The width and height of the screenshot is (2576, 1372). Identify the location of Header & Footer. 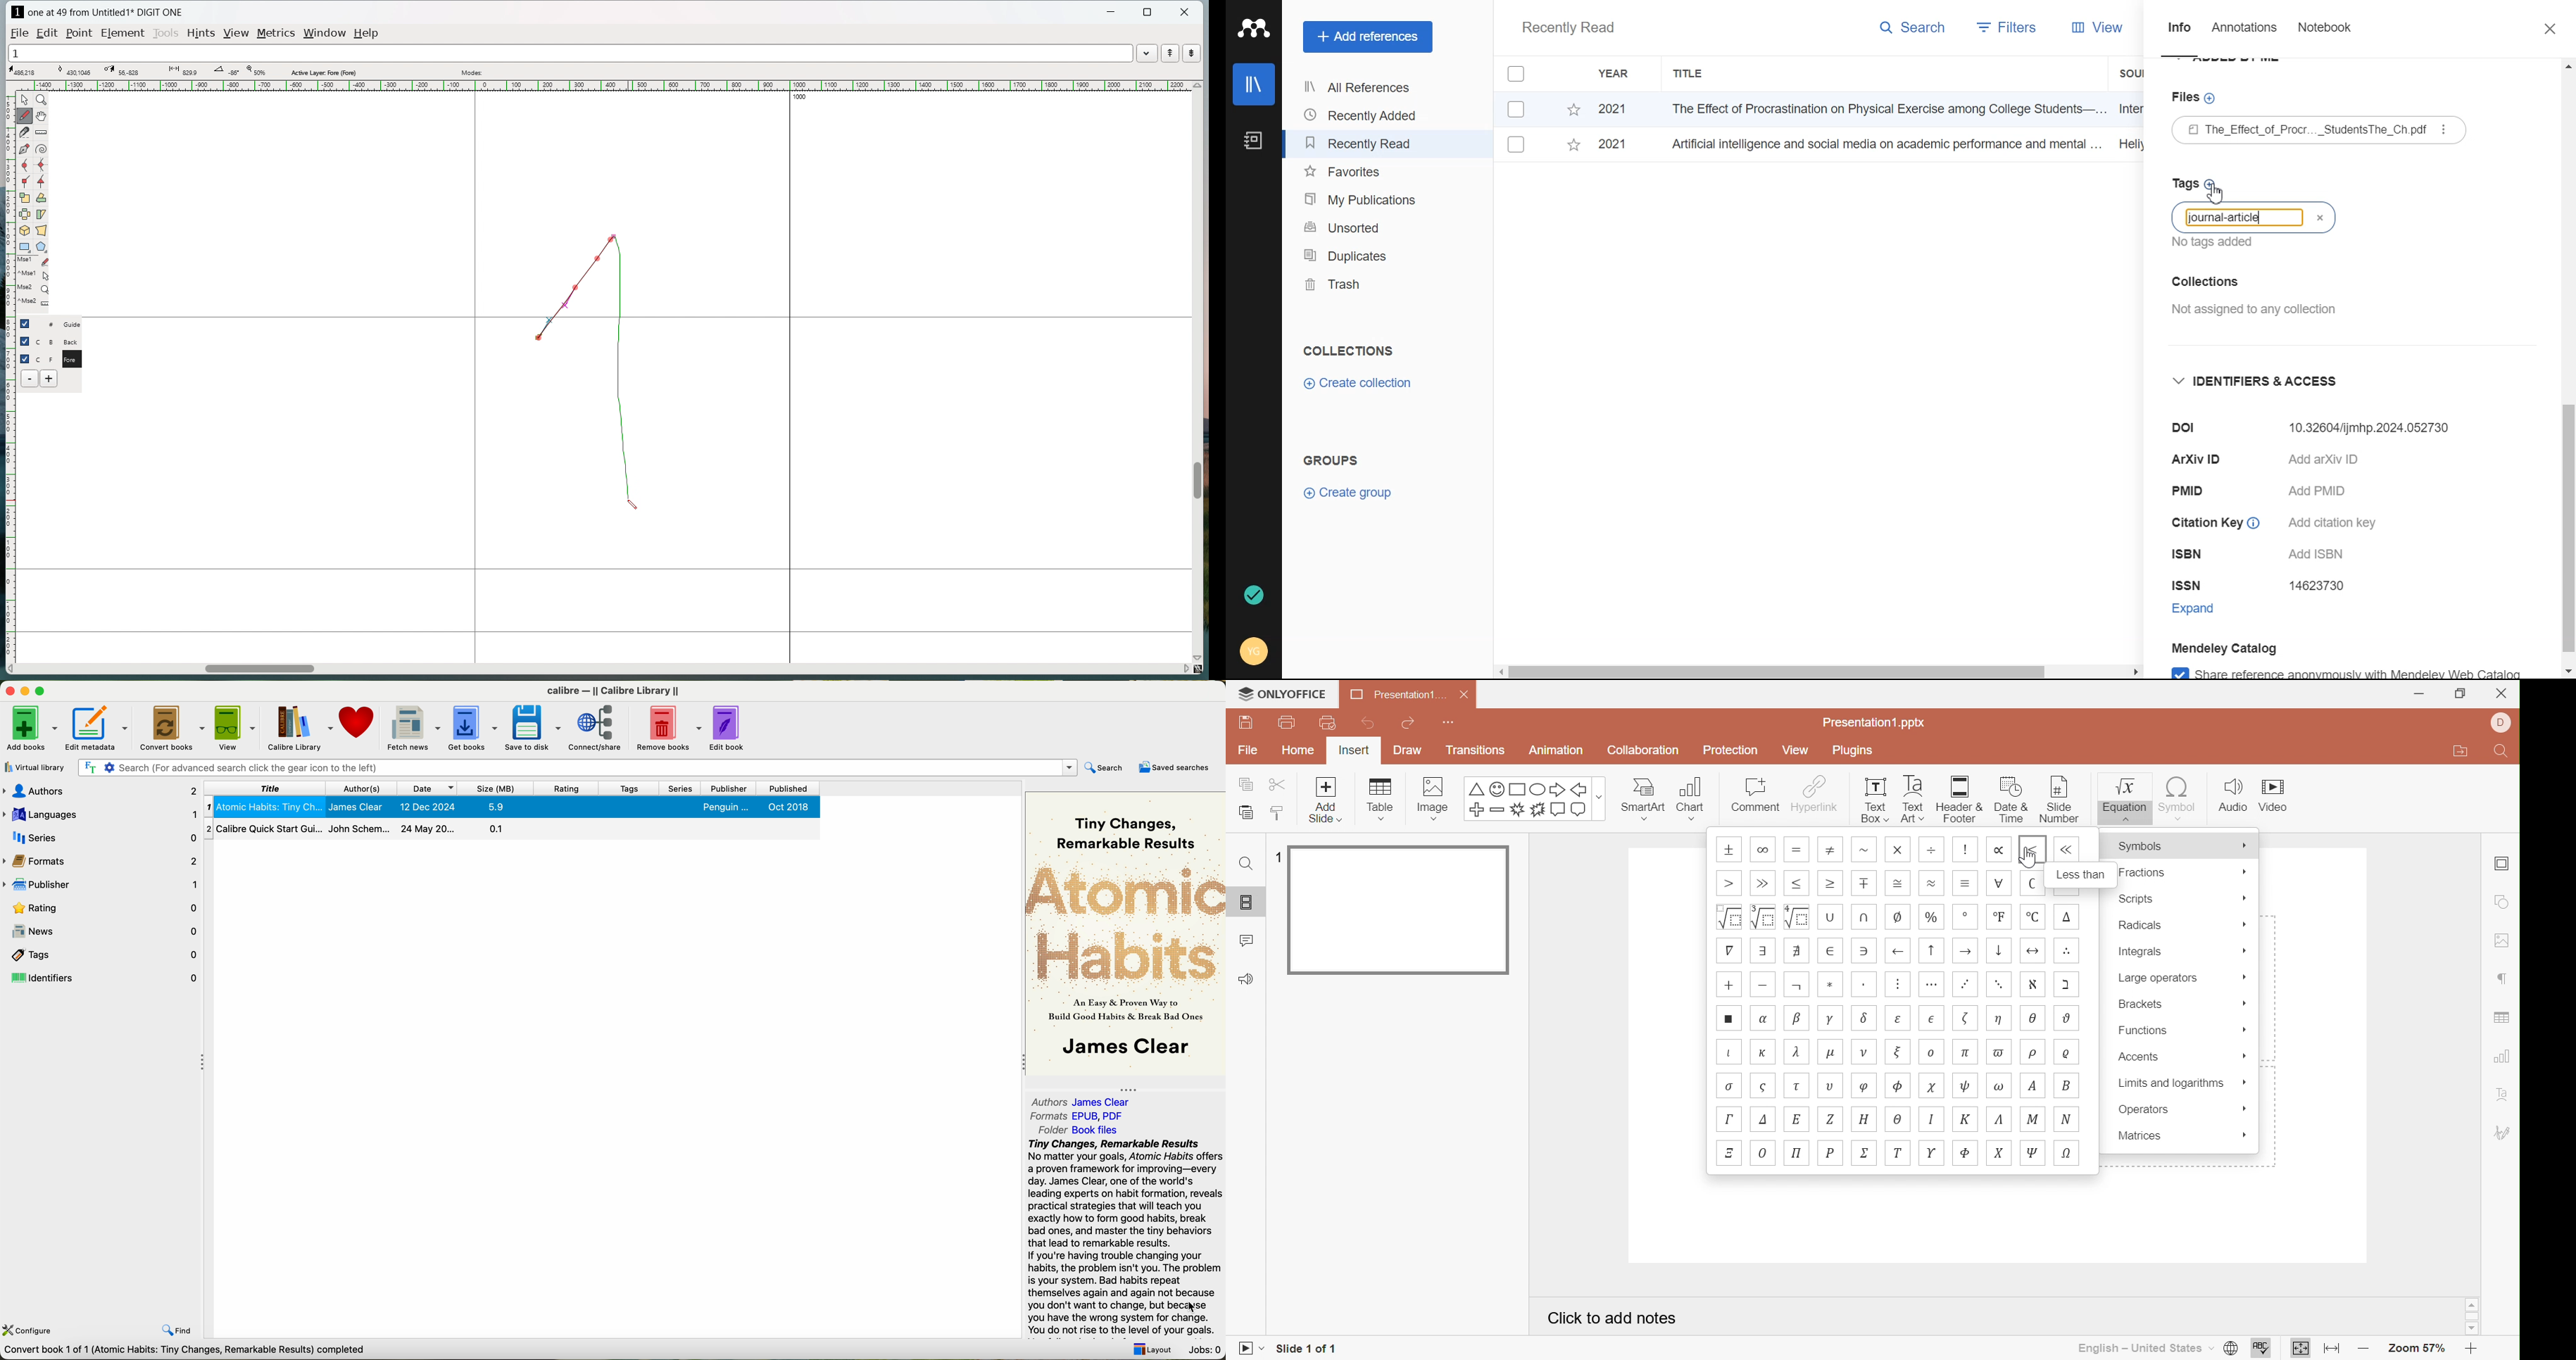
(1963, 800).